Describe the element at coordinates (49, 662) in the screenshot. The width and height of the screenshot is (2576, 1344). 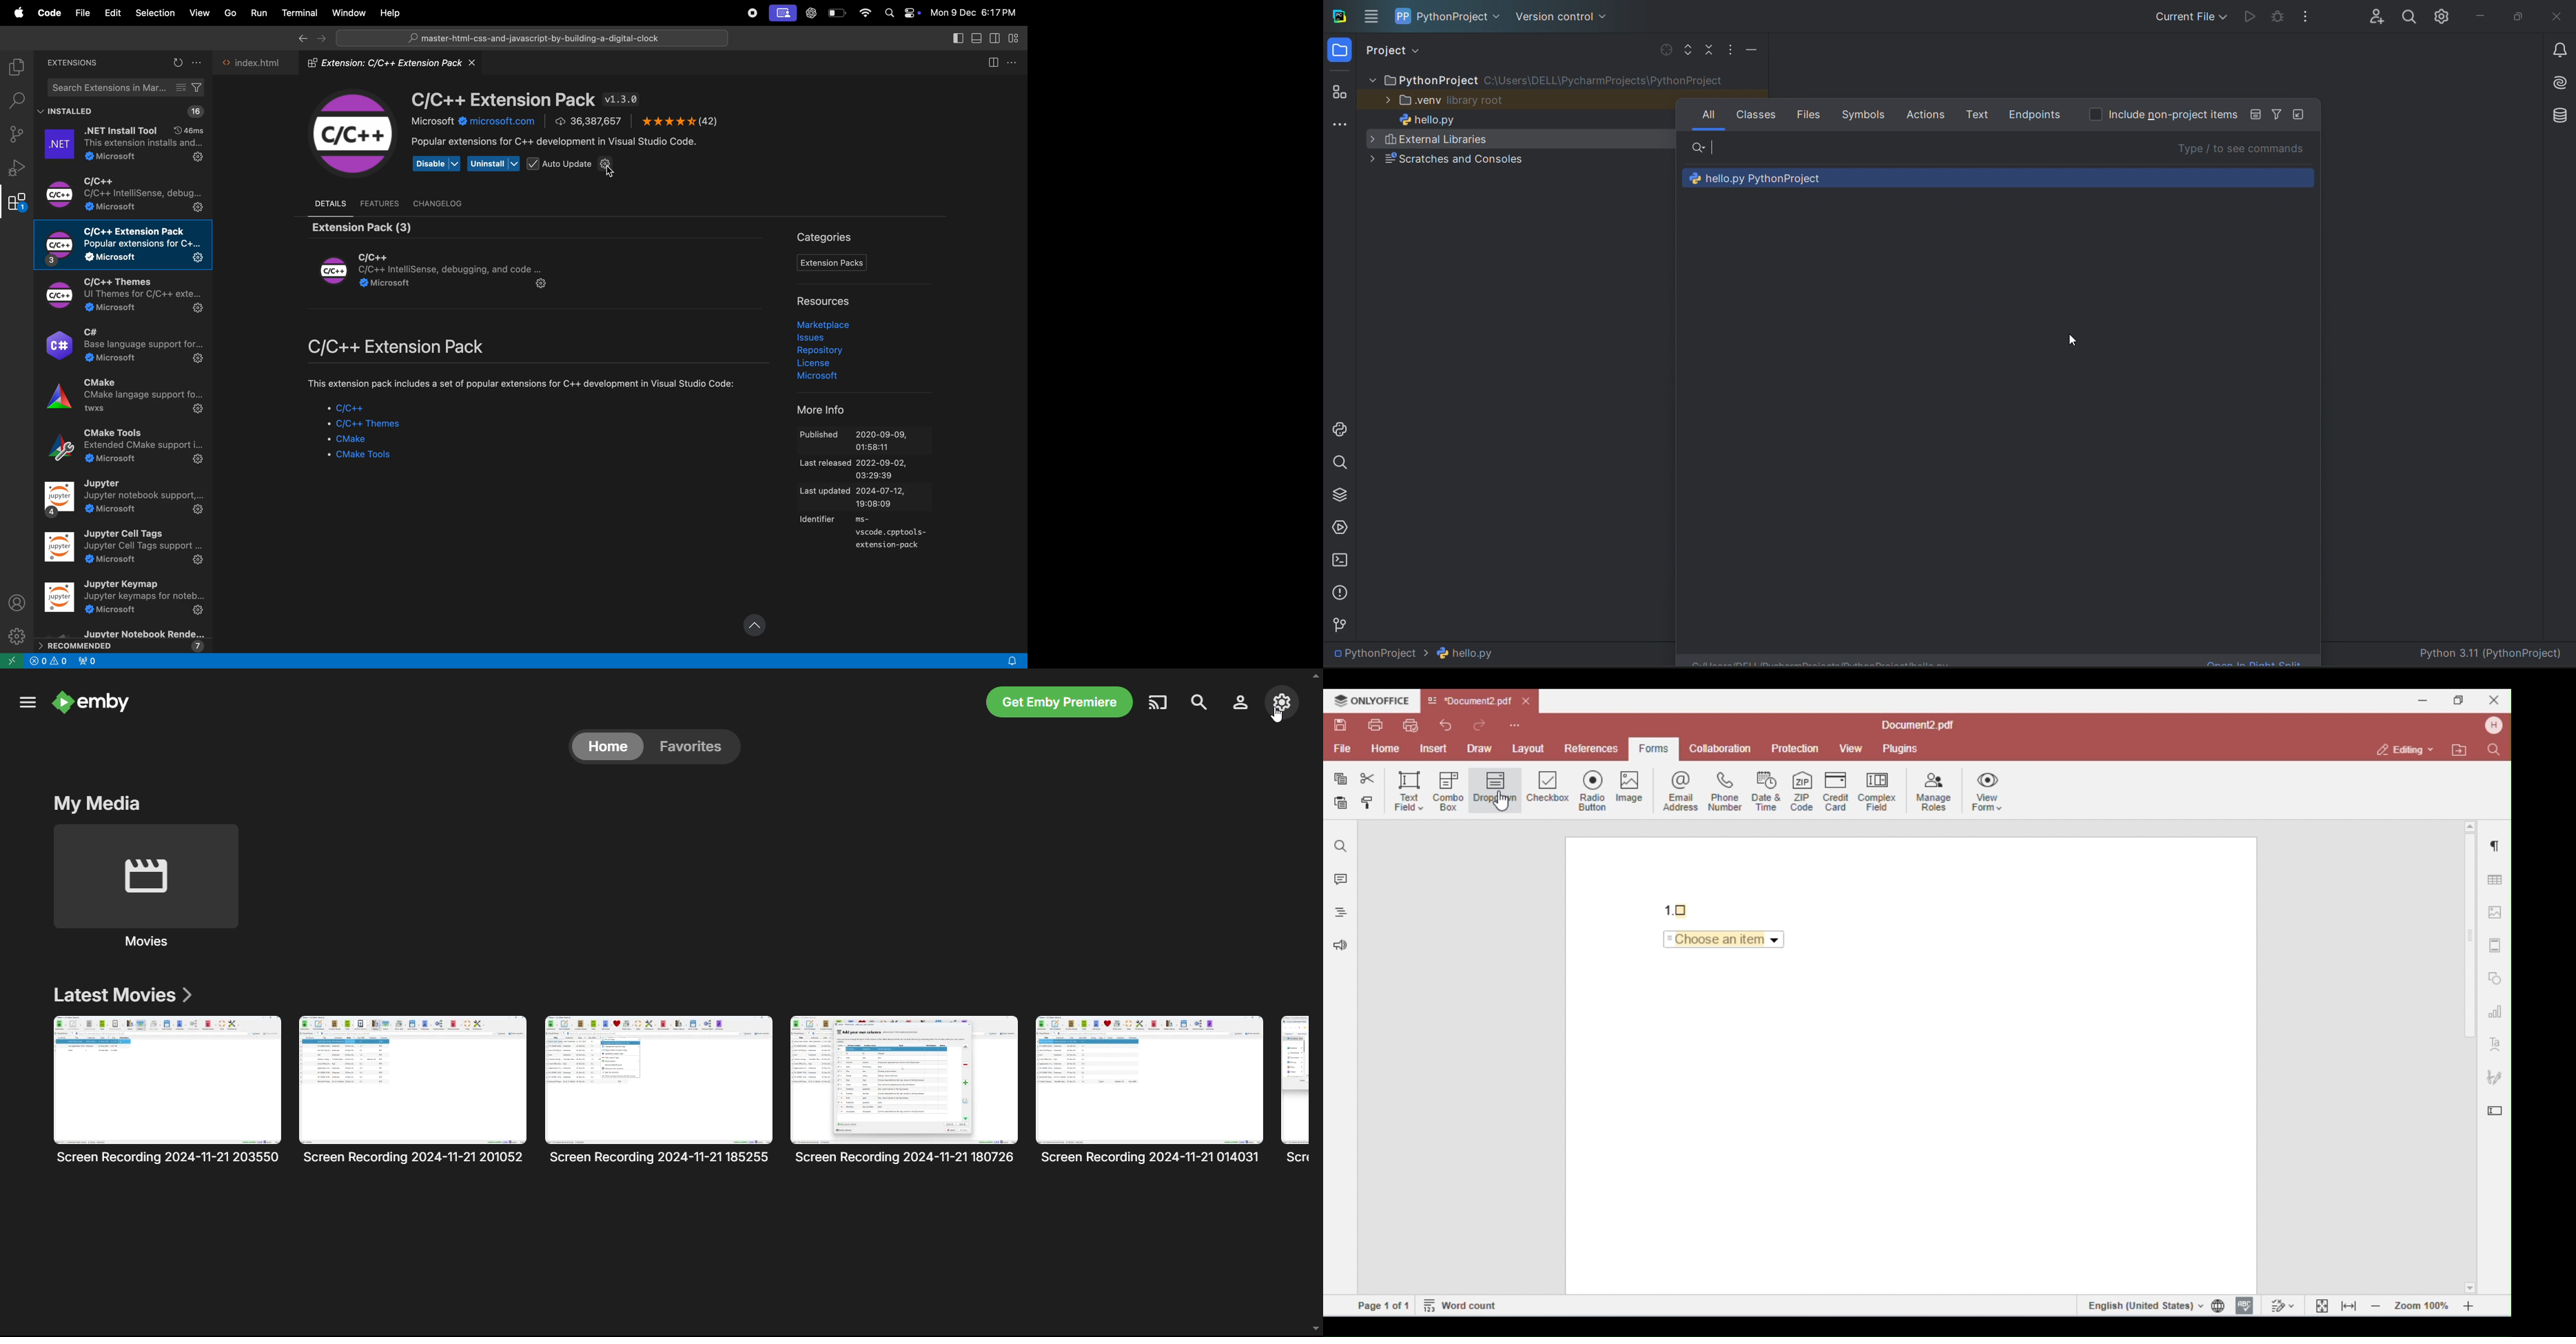
I see `info` at that location.